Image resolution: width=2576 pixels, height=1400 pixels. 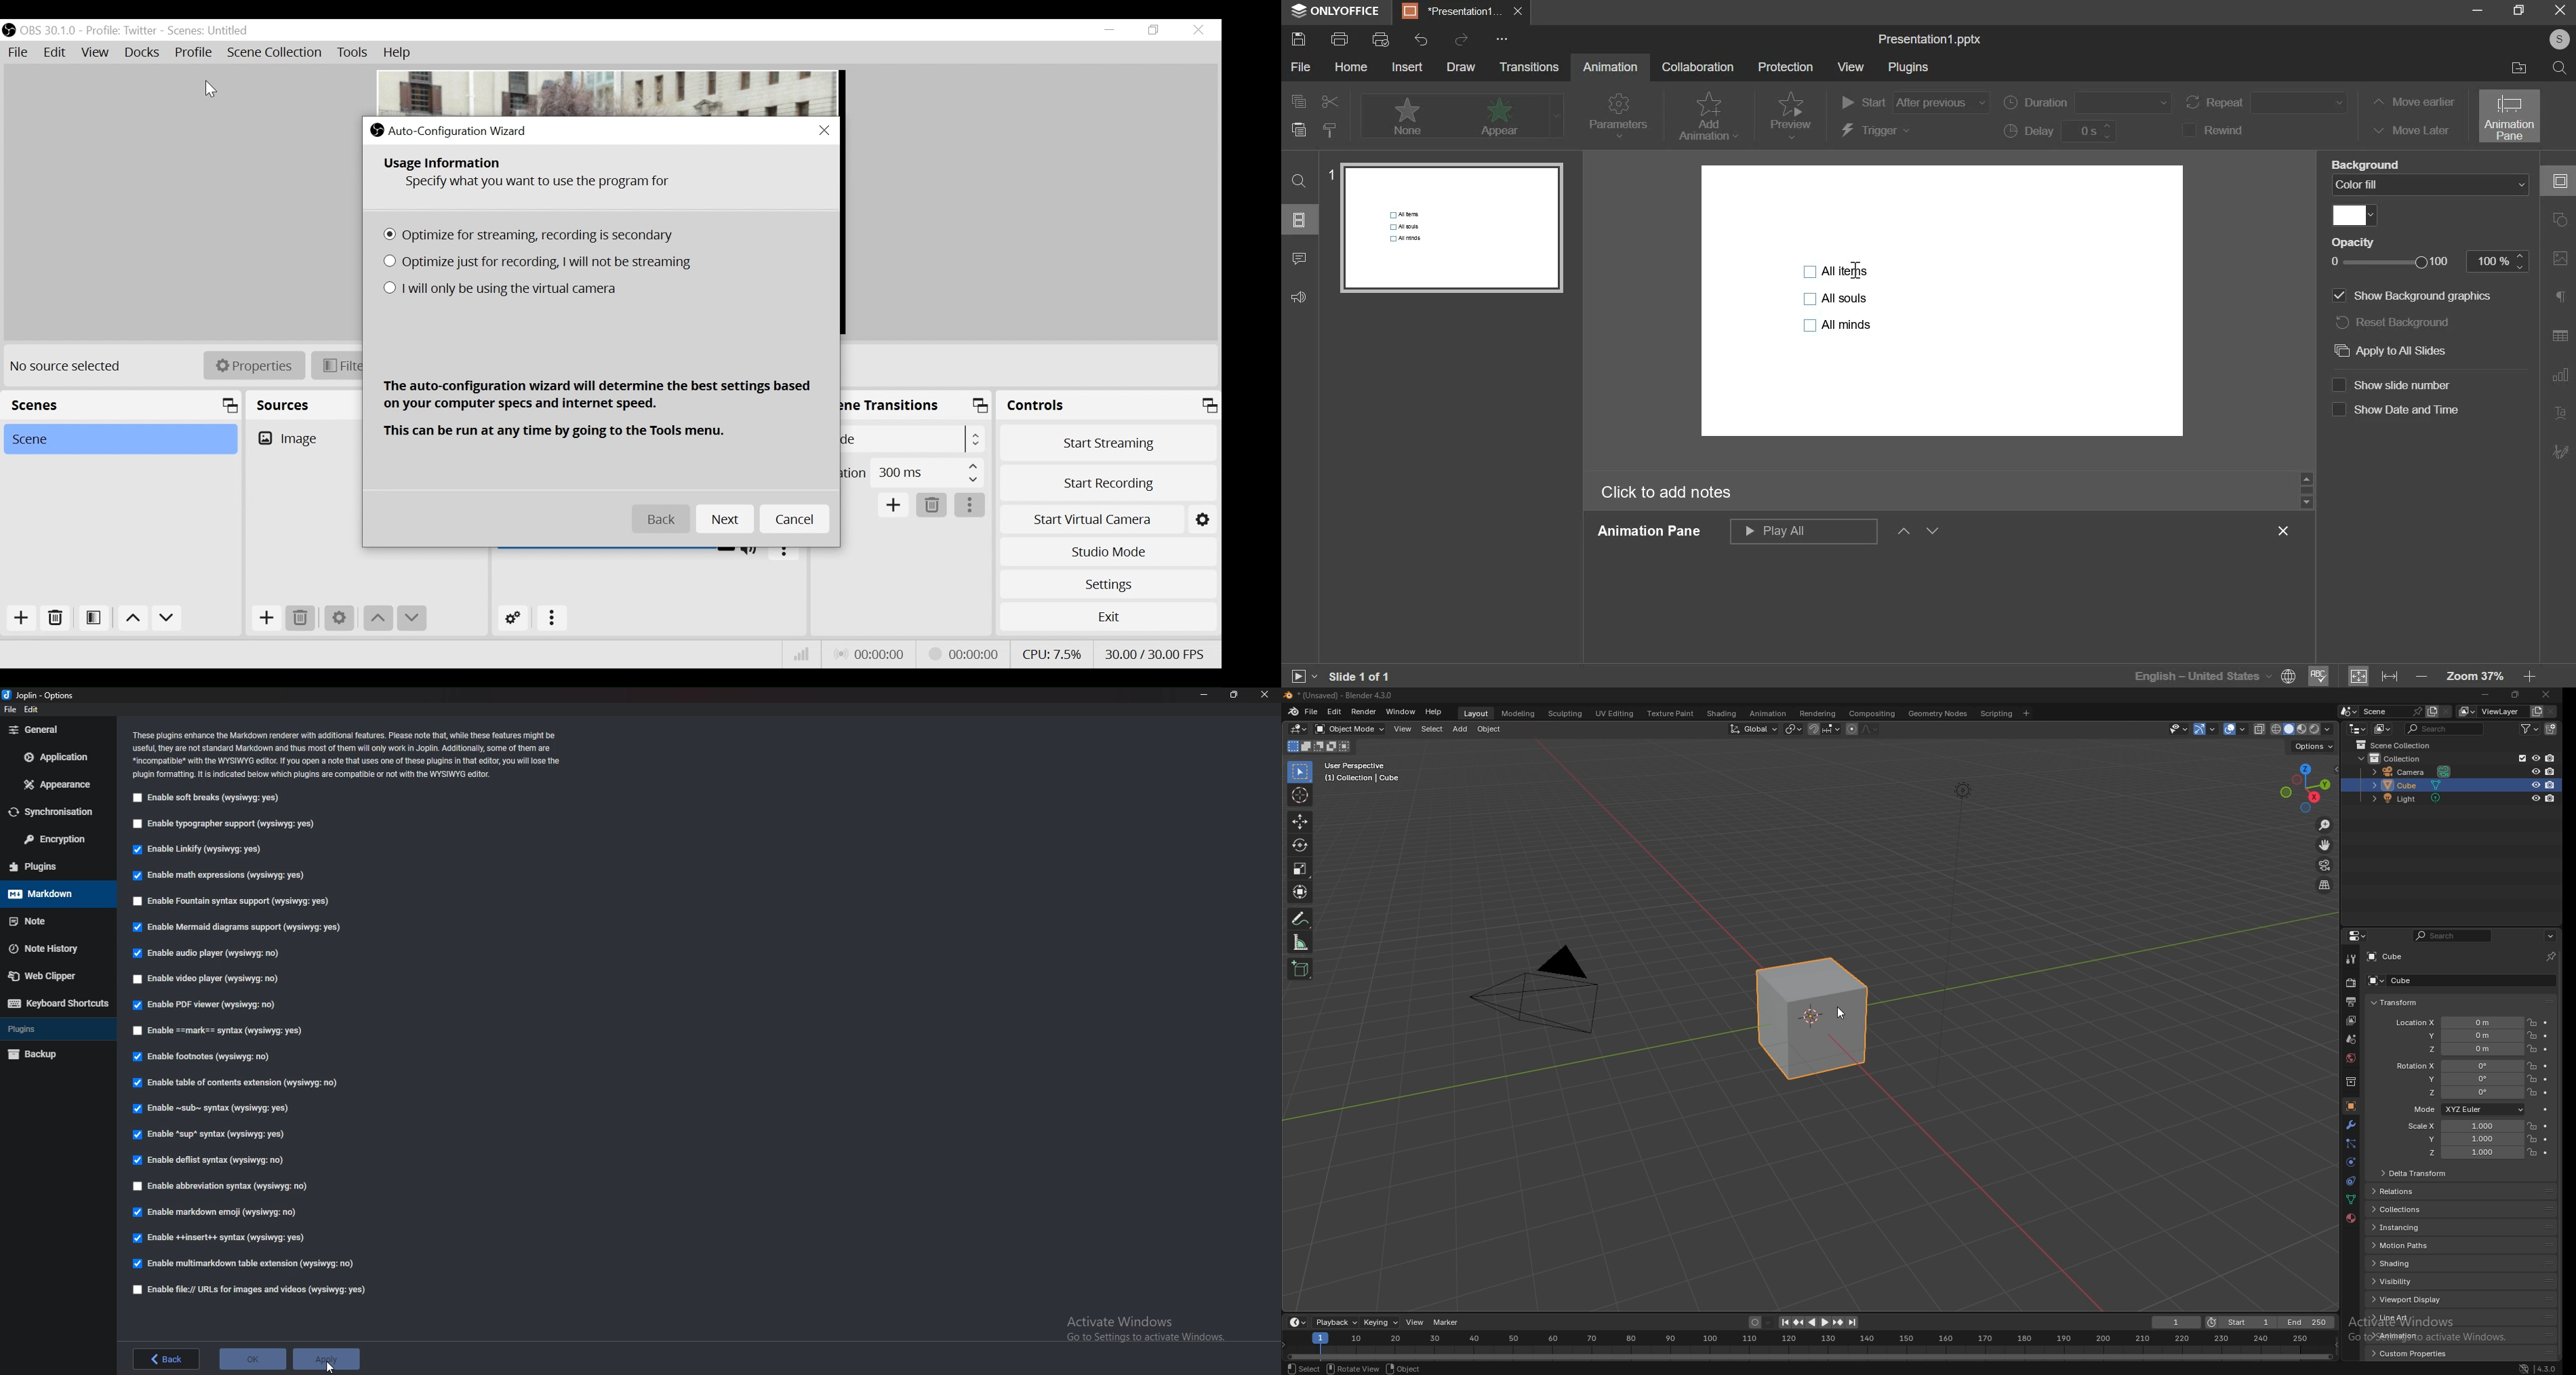 What do you see at coordinates (2086, 102) in the screenshot?
I see `duration` at bounding box center [2086, 102].